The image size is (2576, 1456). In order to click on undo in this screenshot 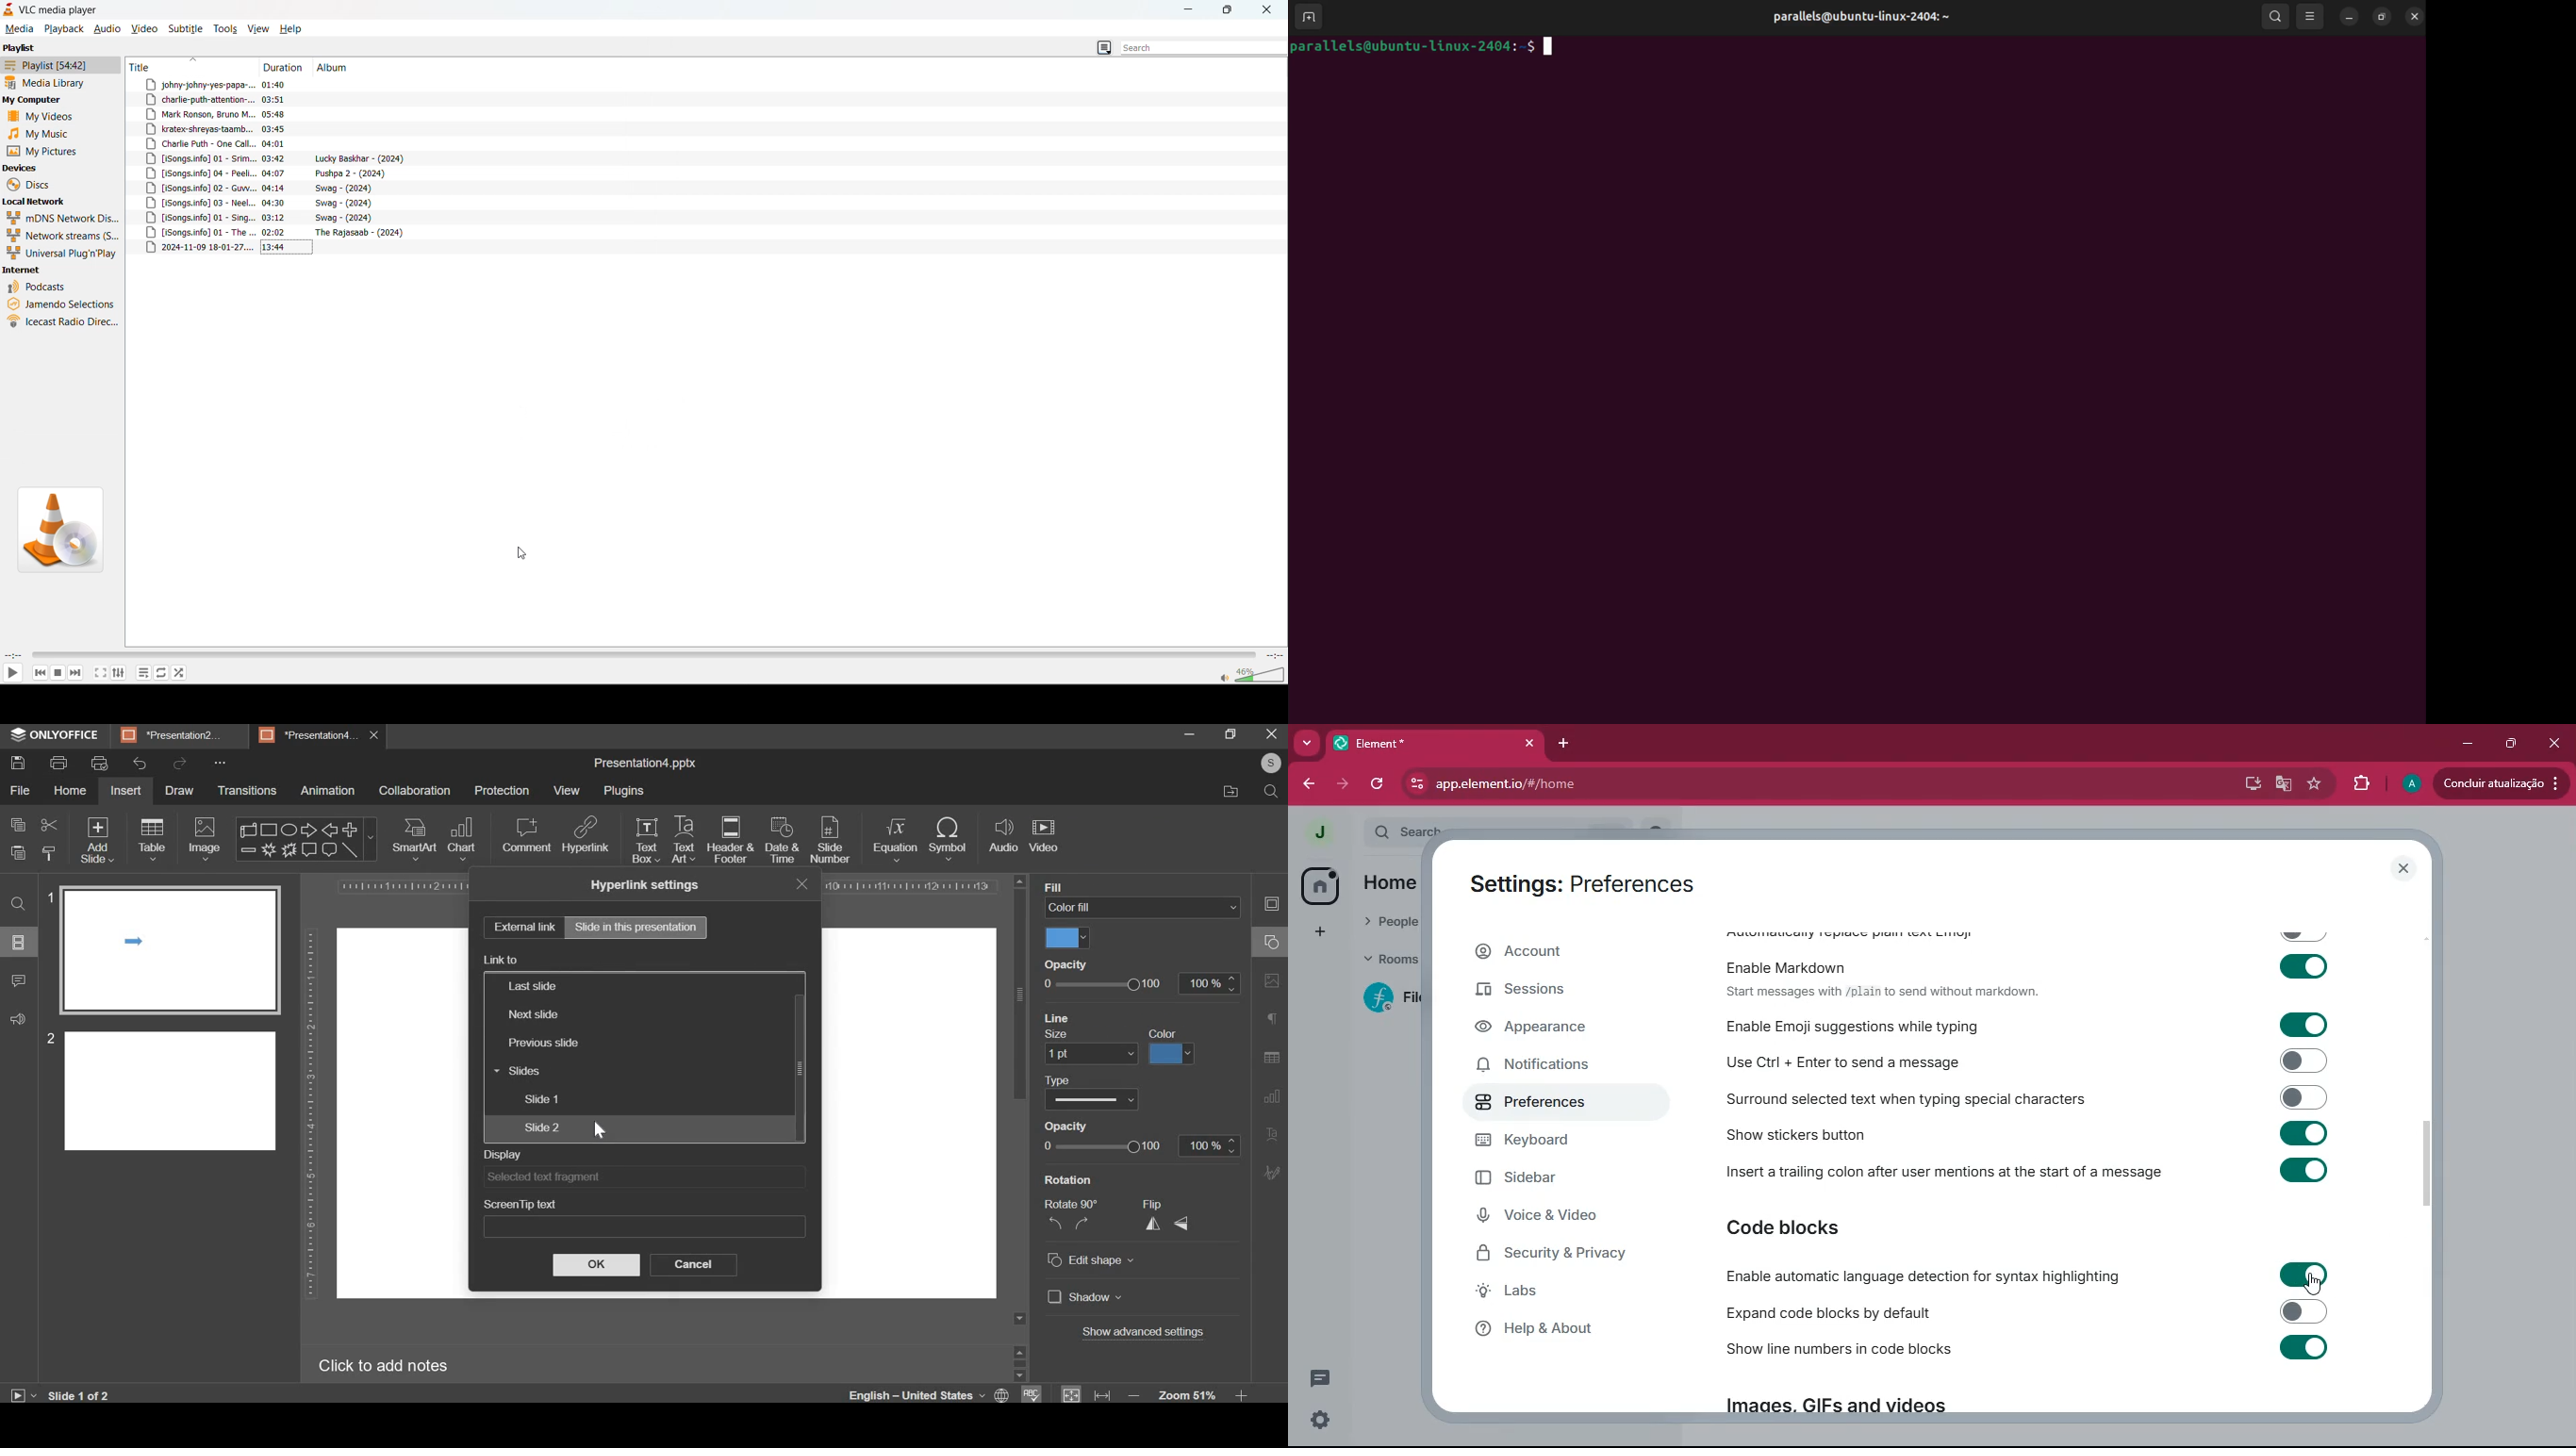, I will do `click(140, 764)`.